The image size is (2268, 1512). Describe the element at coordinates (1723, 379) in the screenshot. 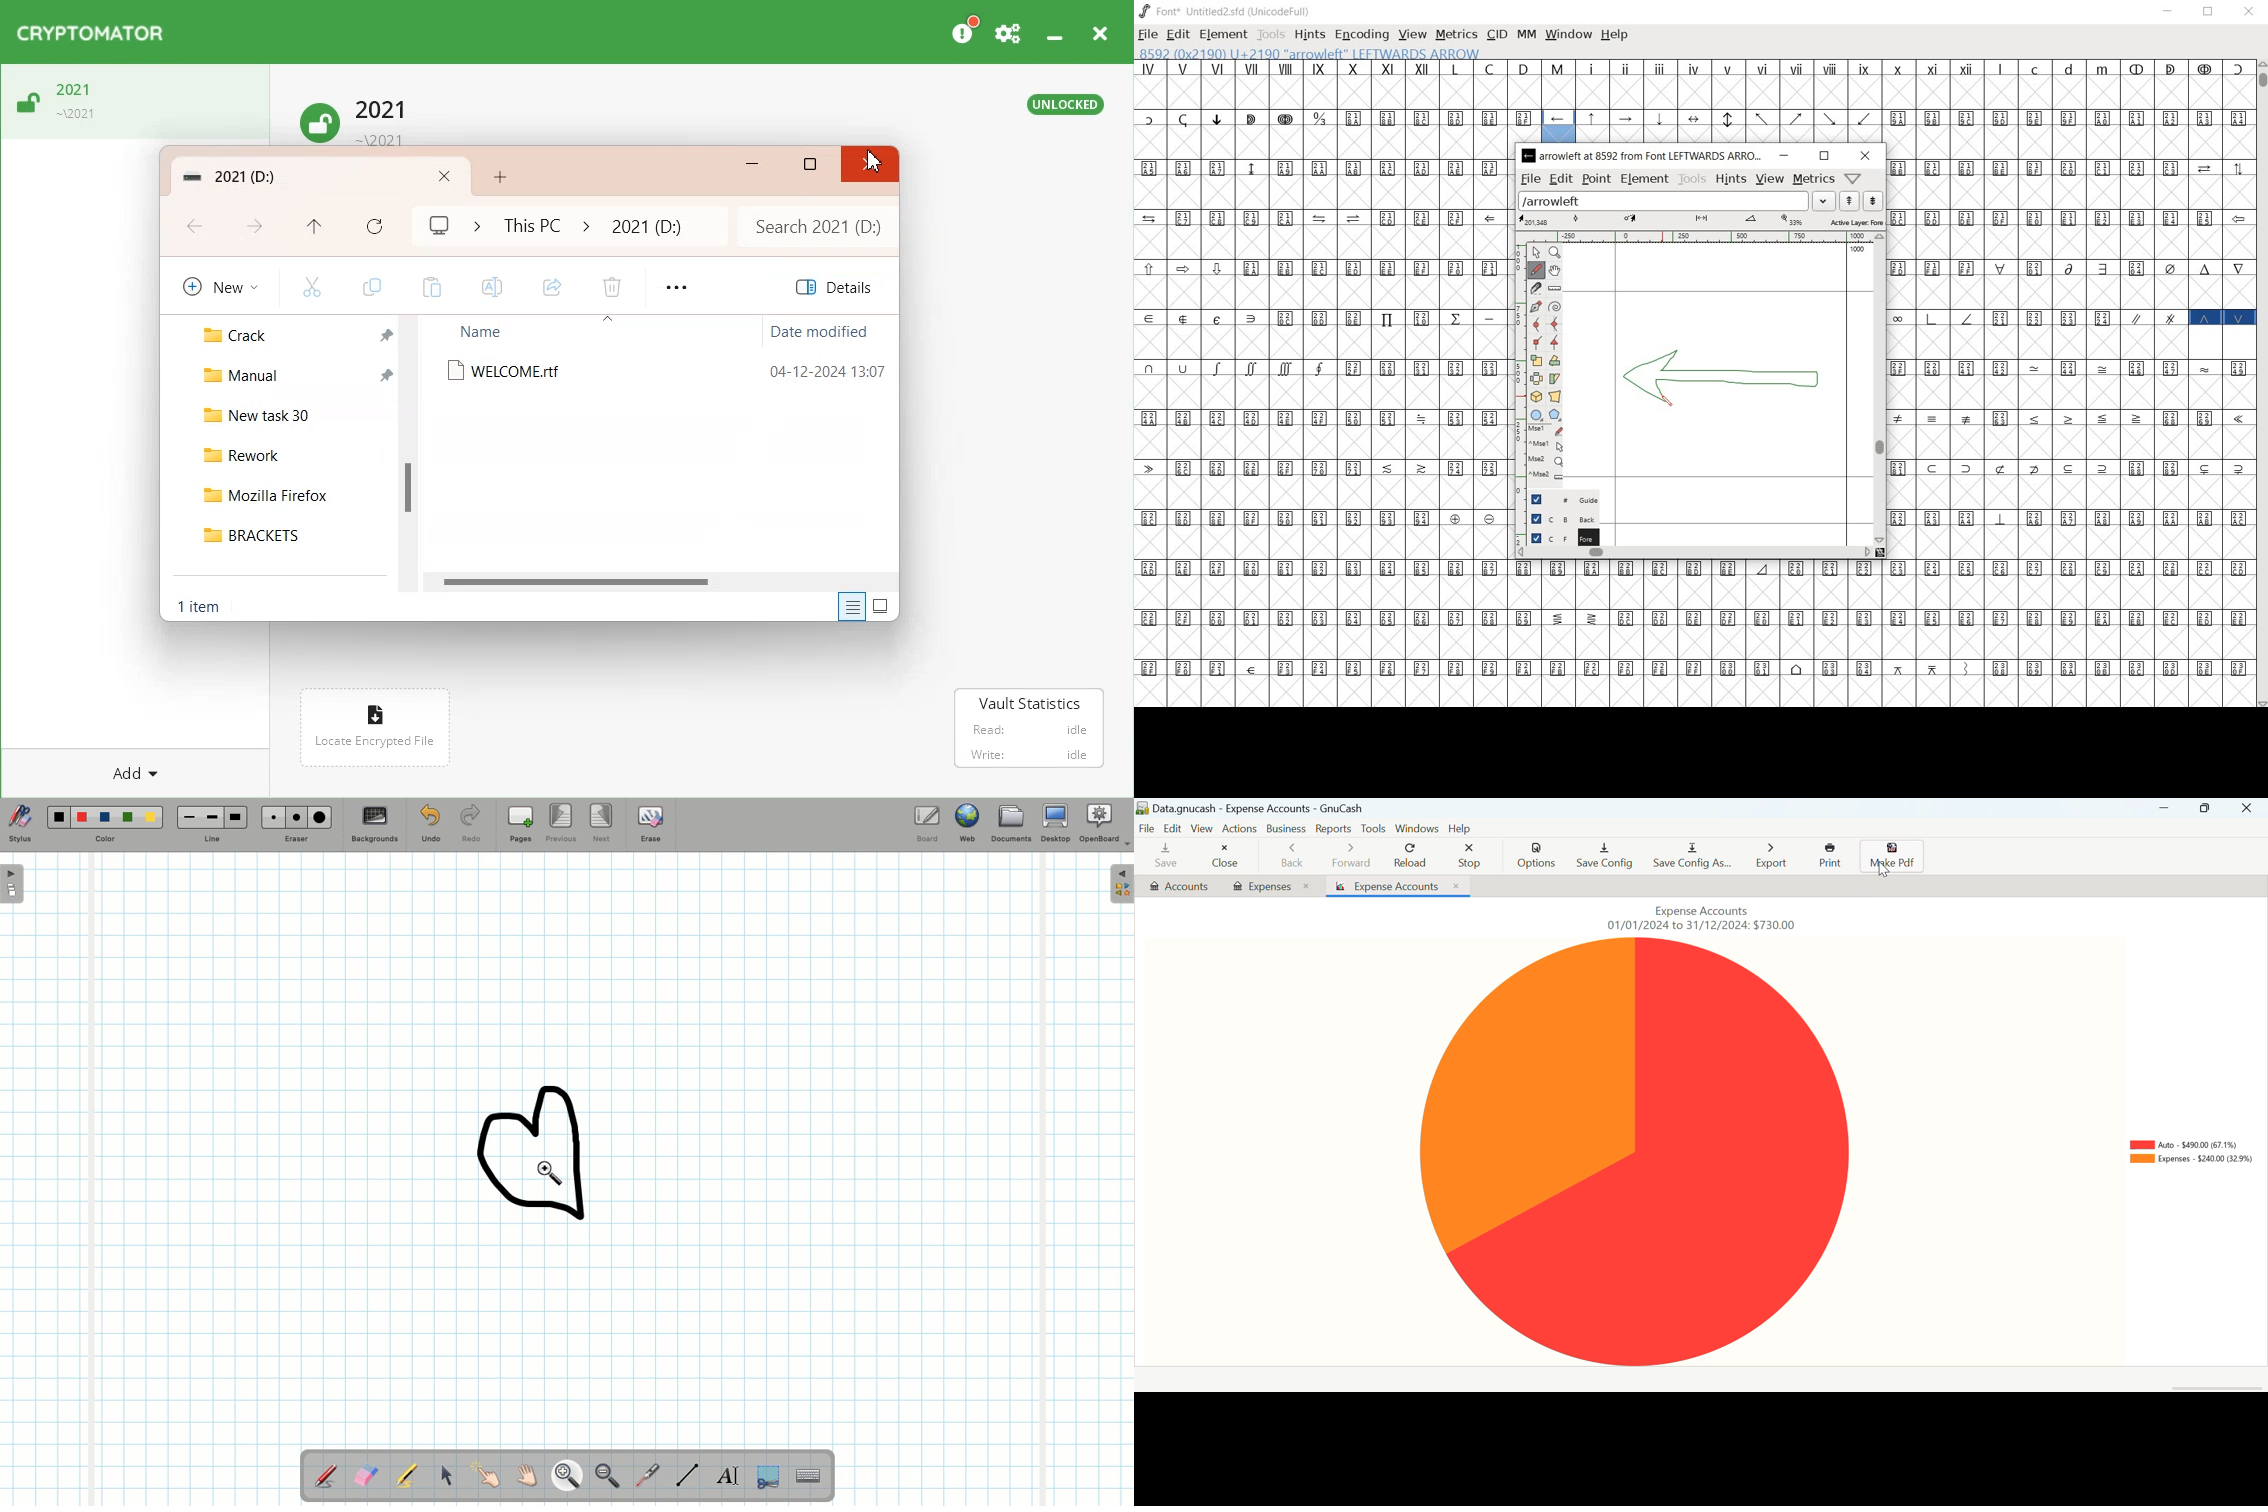

I see `designing back arrow glyph` at that location.